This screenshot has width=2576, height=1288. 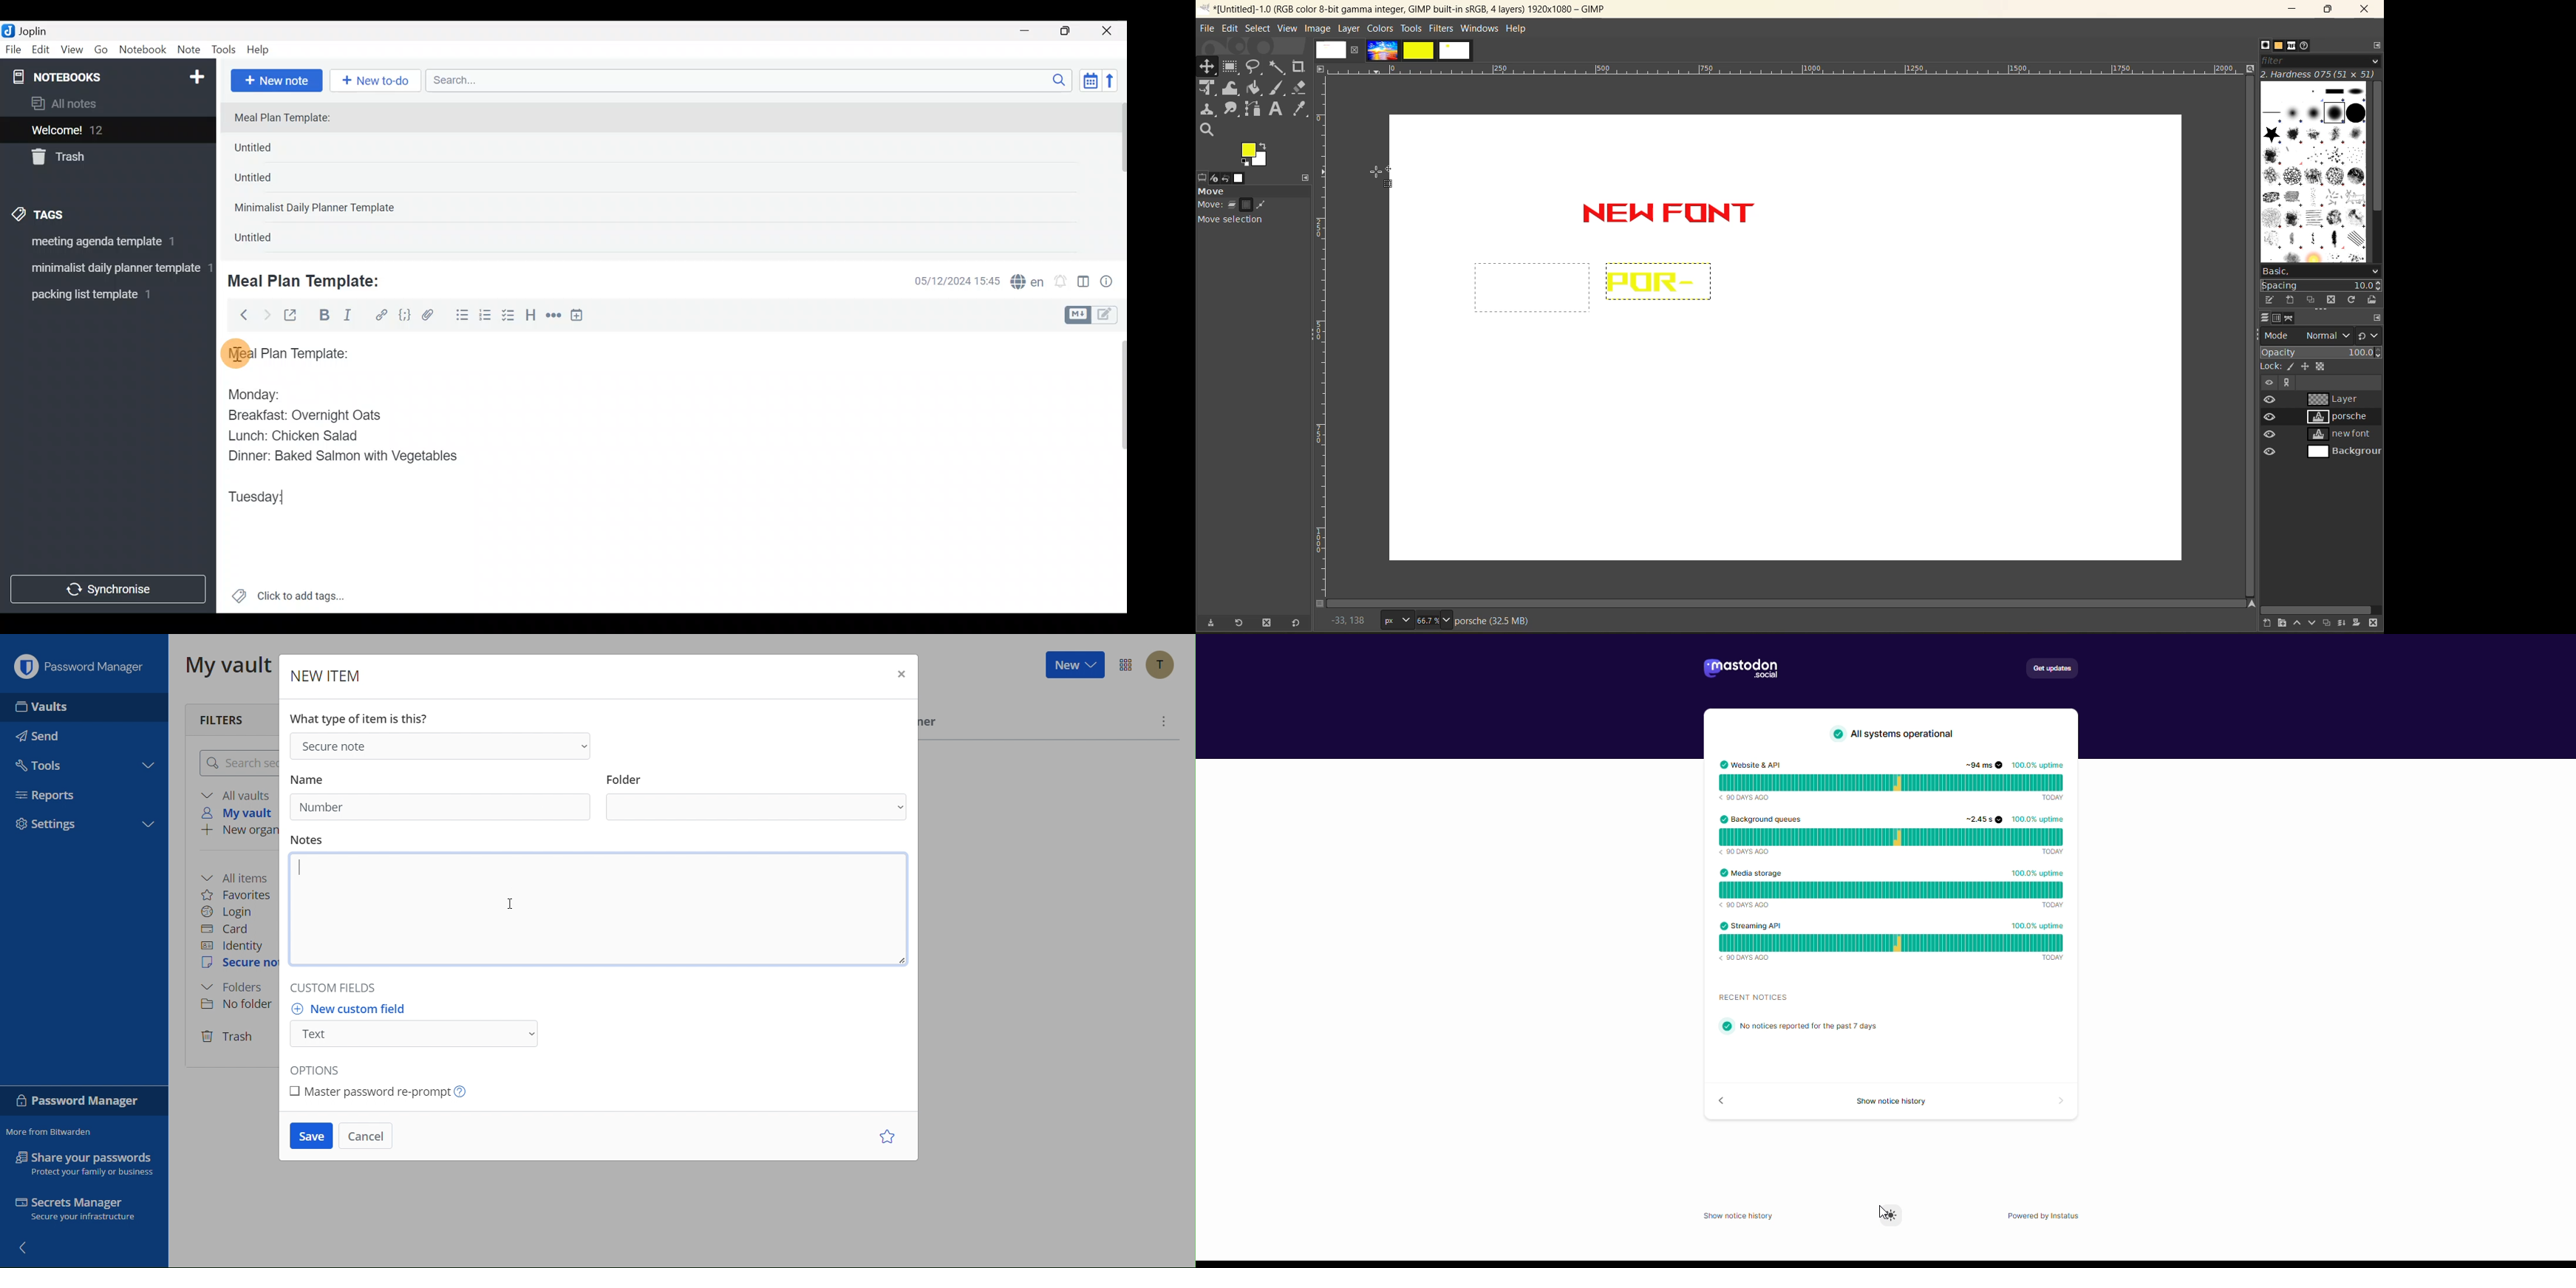 I want to click on Note properties, so click(x=1112, y=282).